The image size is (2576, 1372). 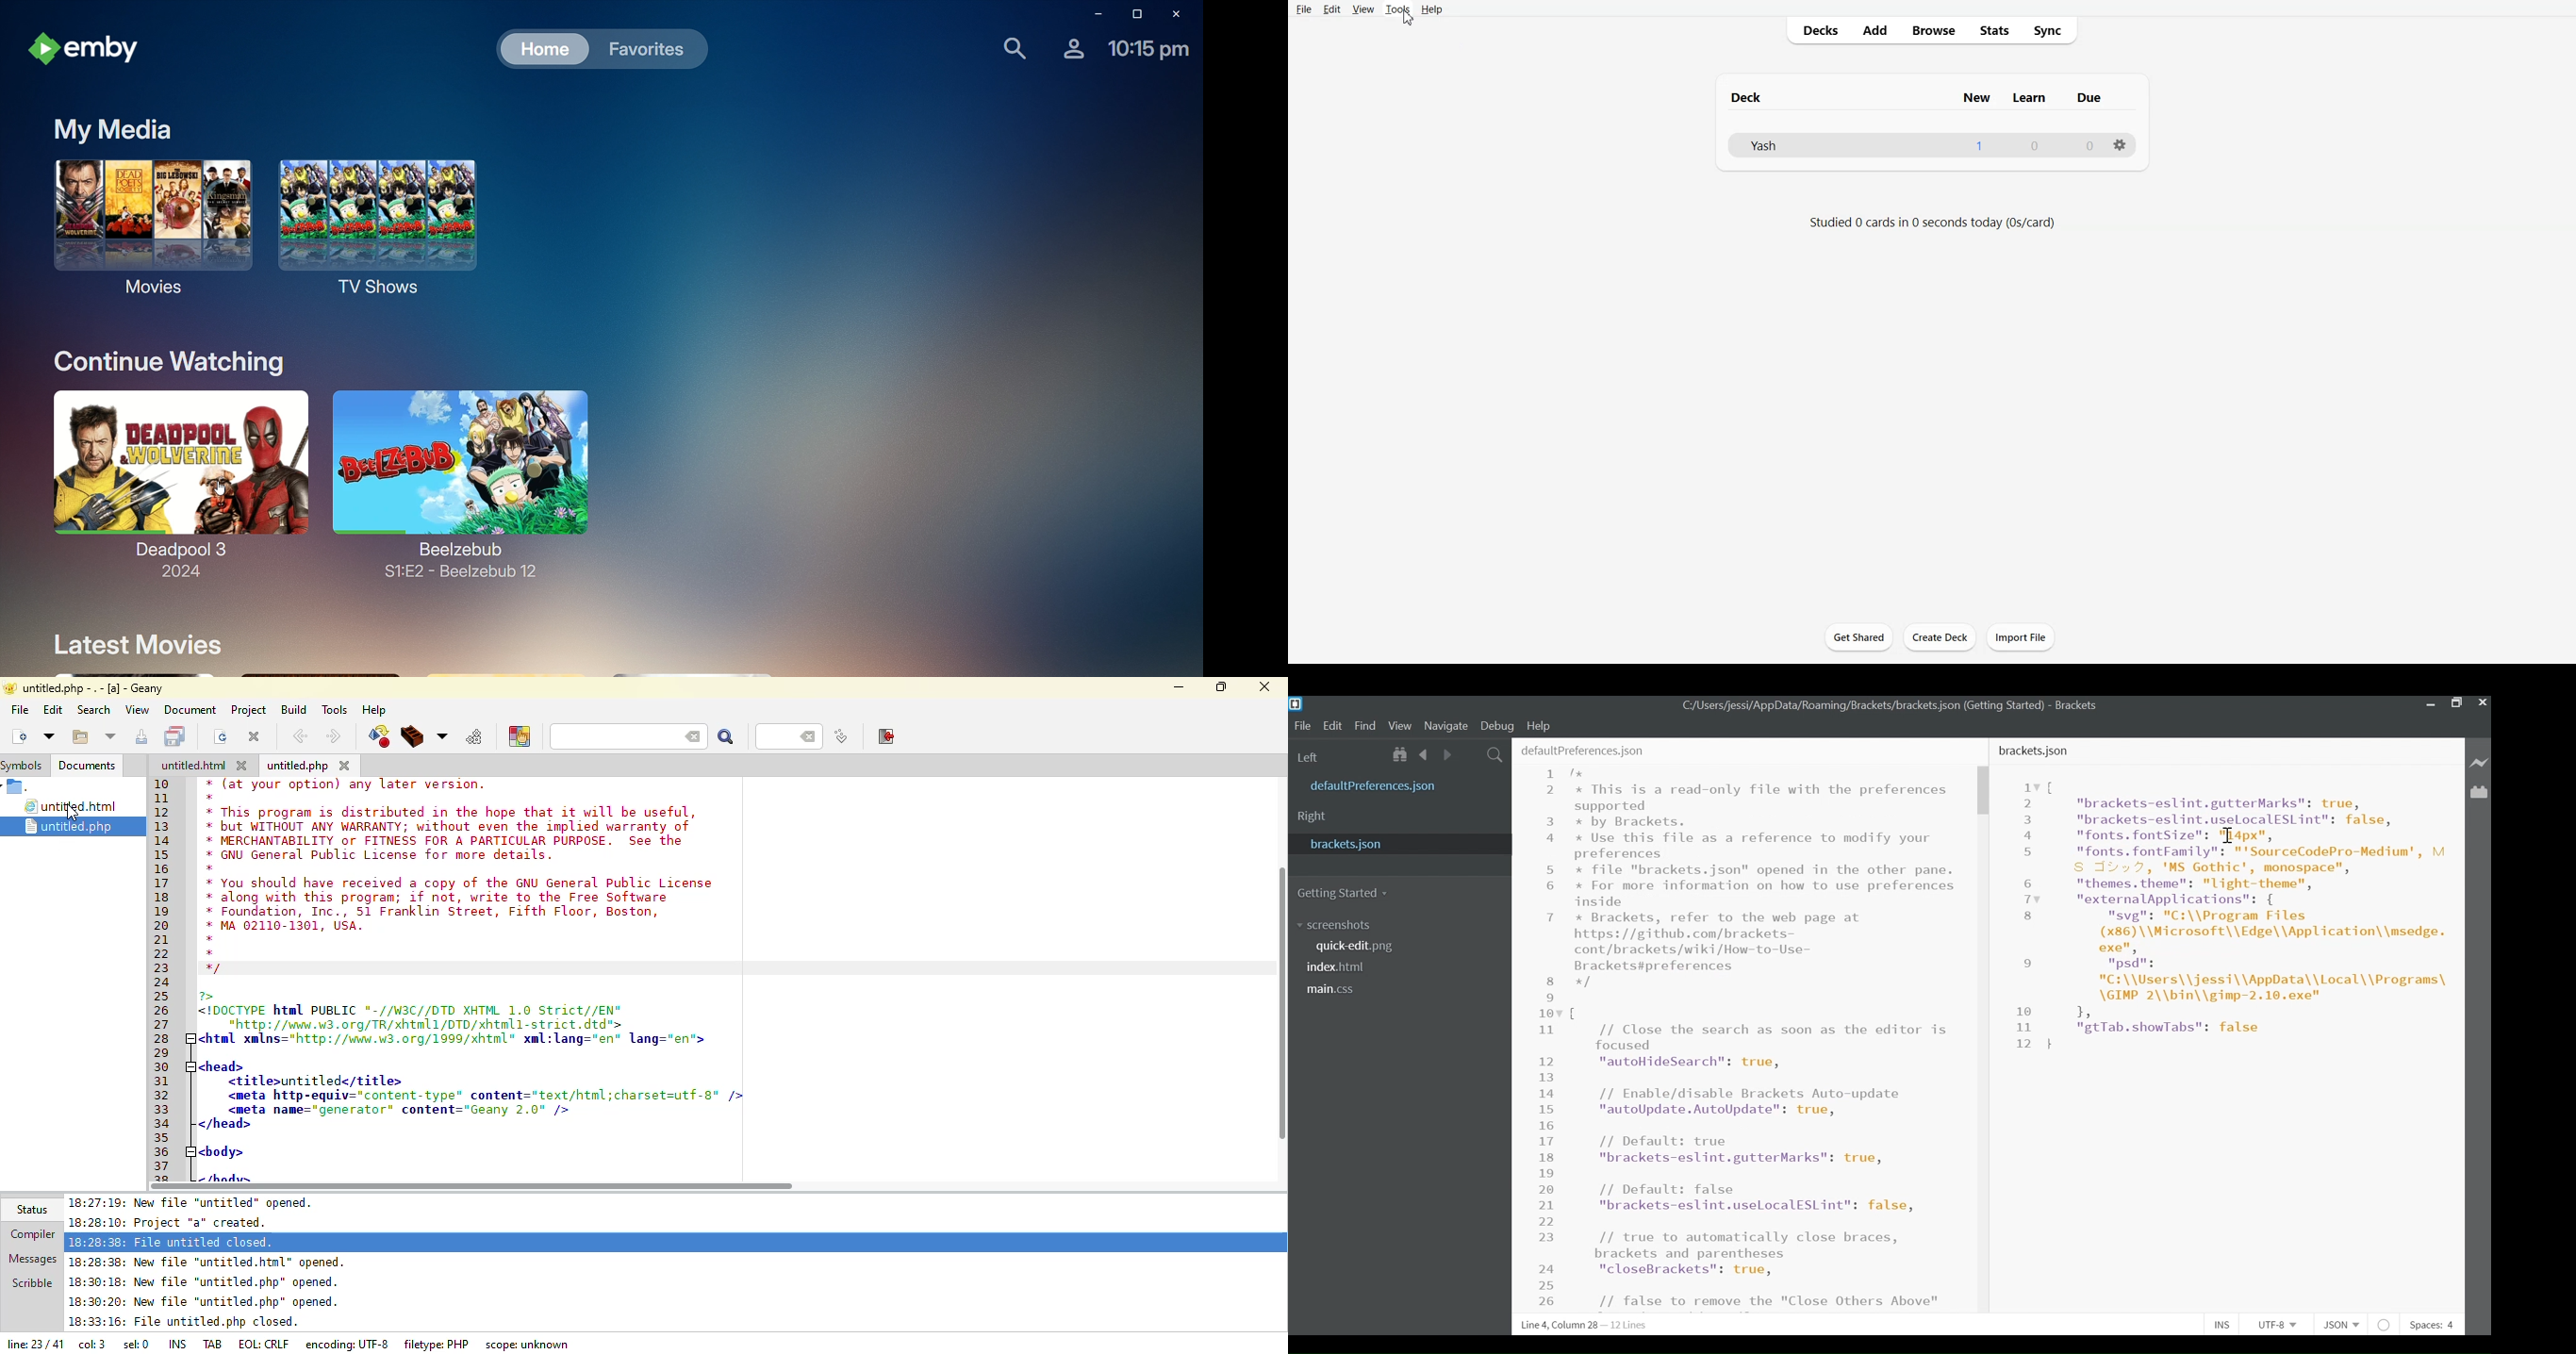 What do you see at coordinates (2479, 792) in the screenshot?
I see `Manage Extensions` at bounding box center [2479, 792].